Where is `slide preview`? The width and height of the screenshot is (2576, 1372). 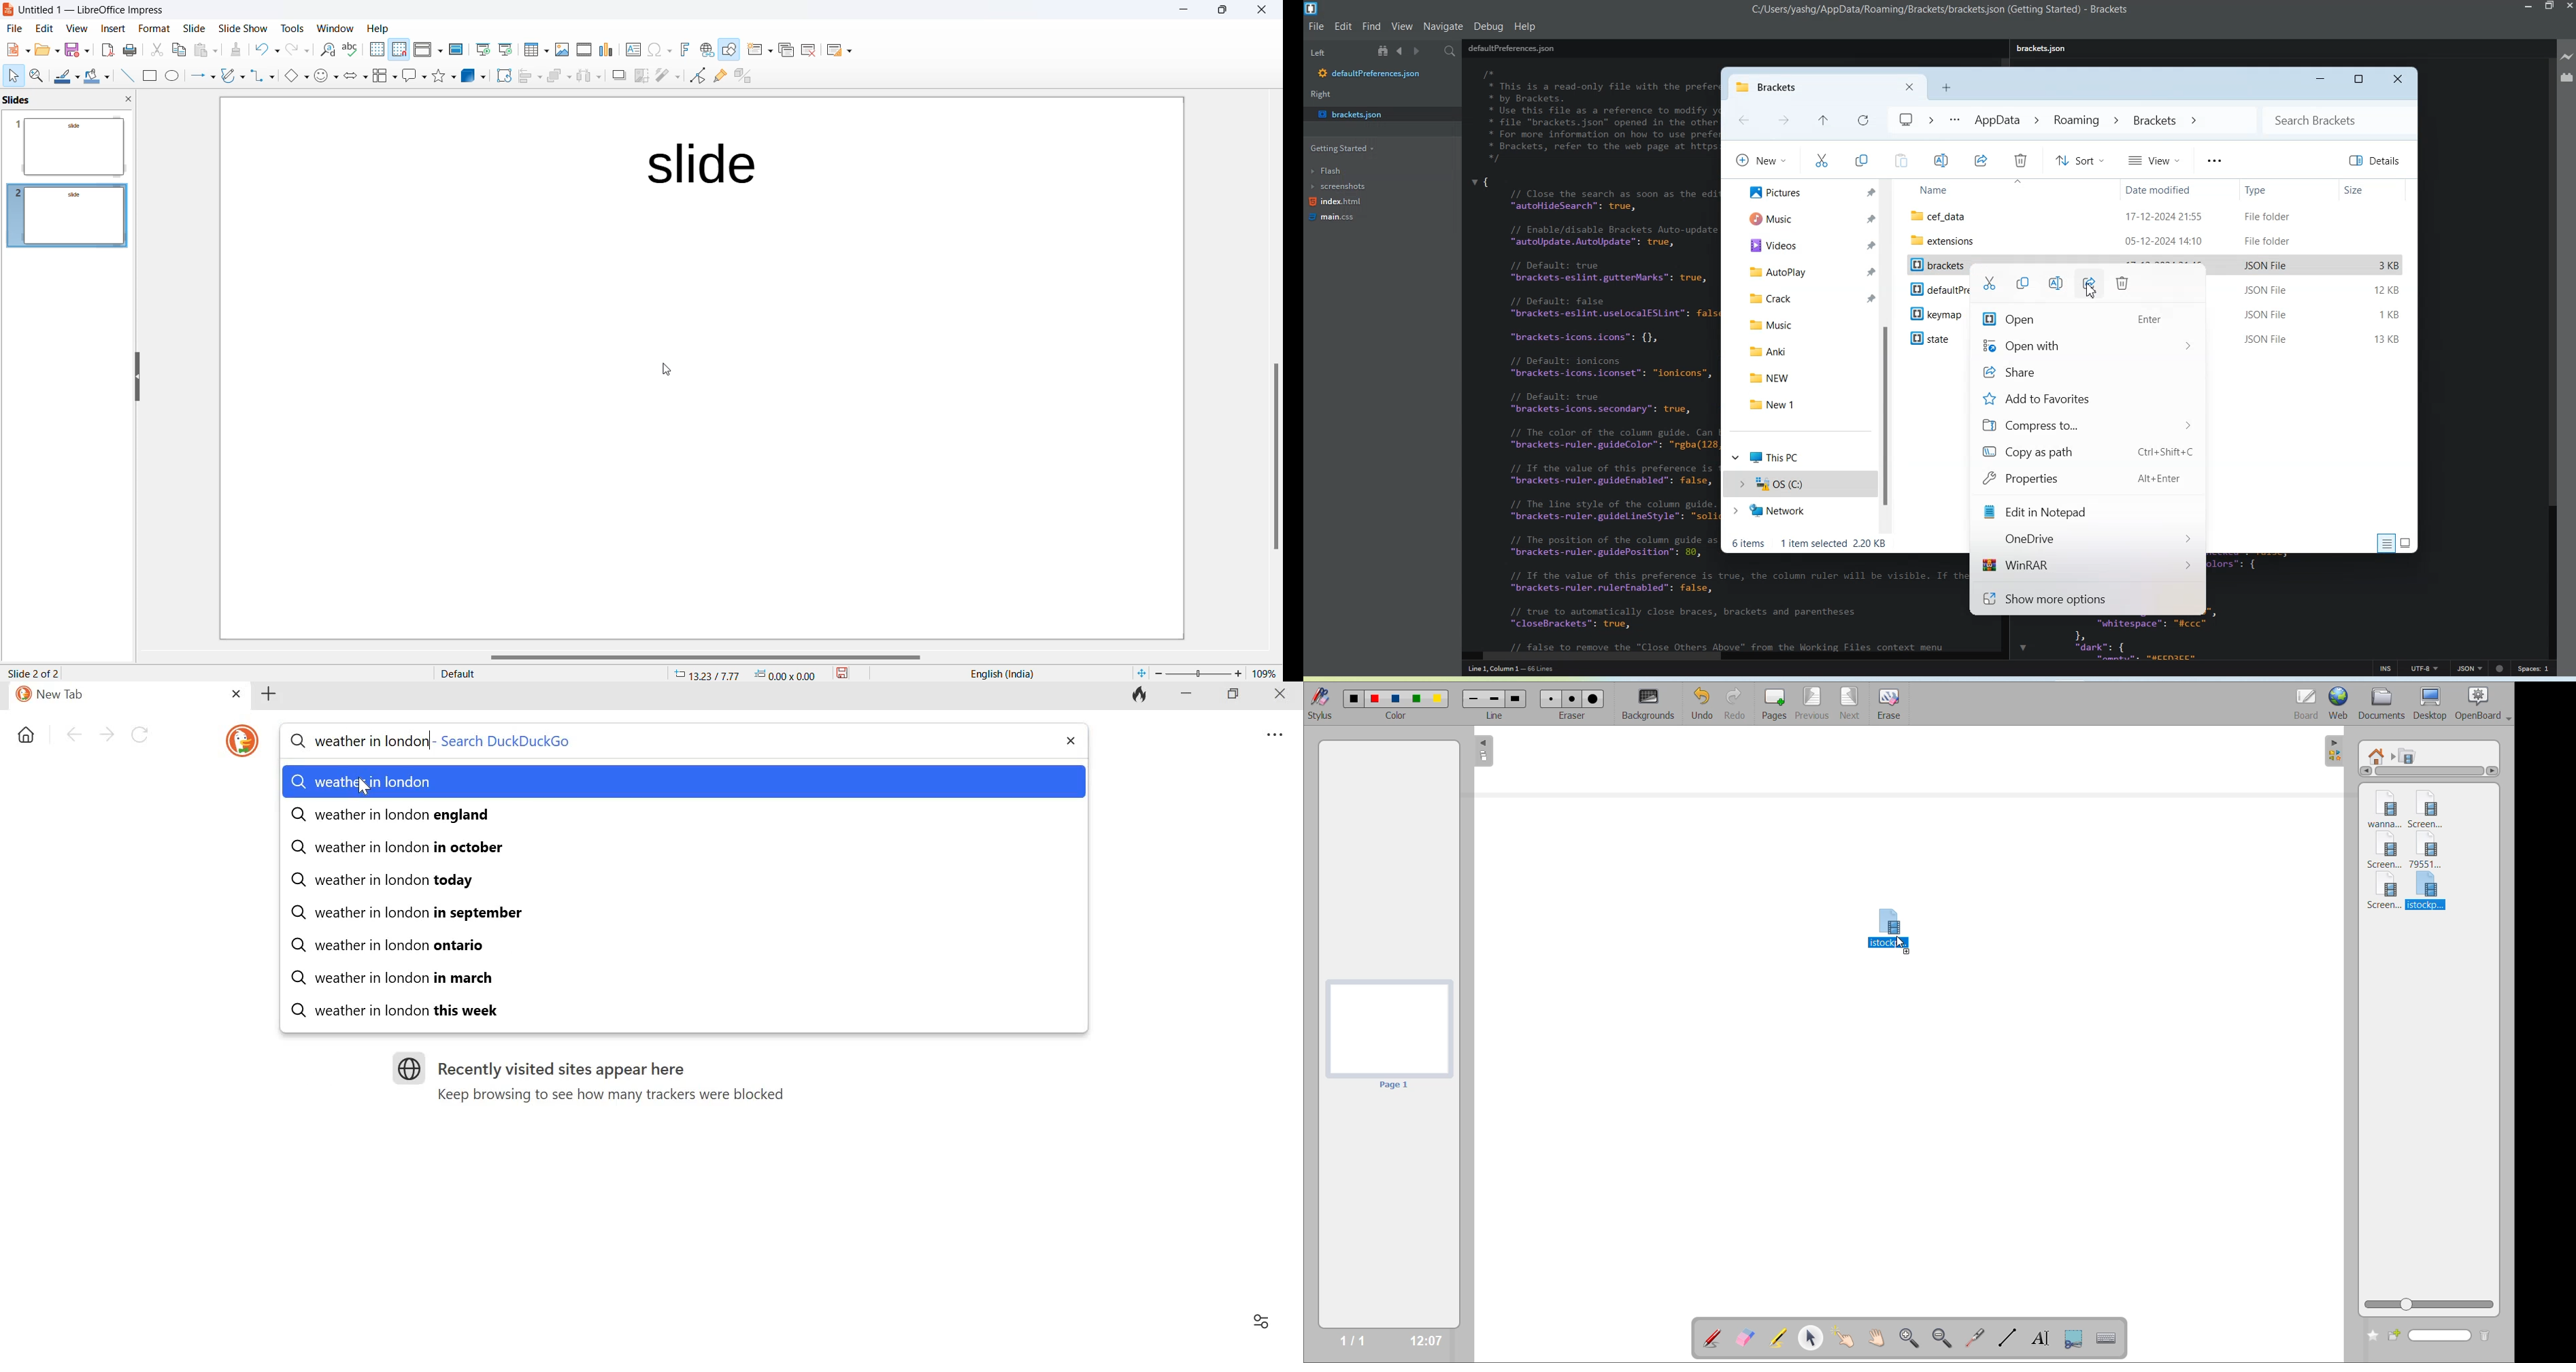 slide preview is located at coordinates (70, 144).